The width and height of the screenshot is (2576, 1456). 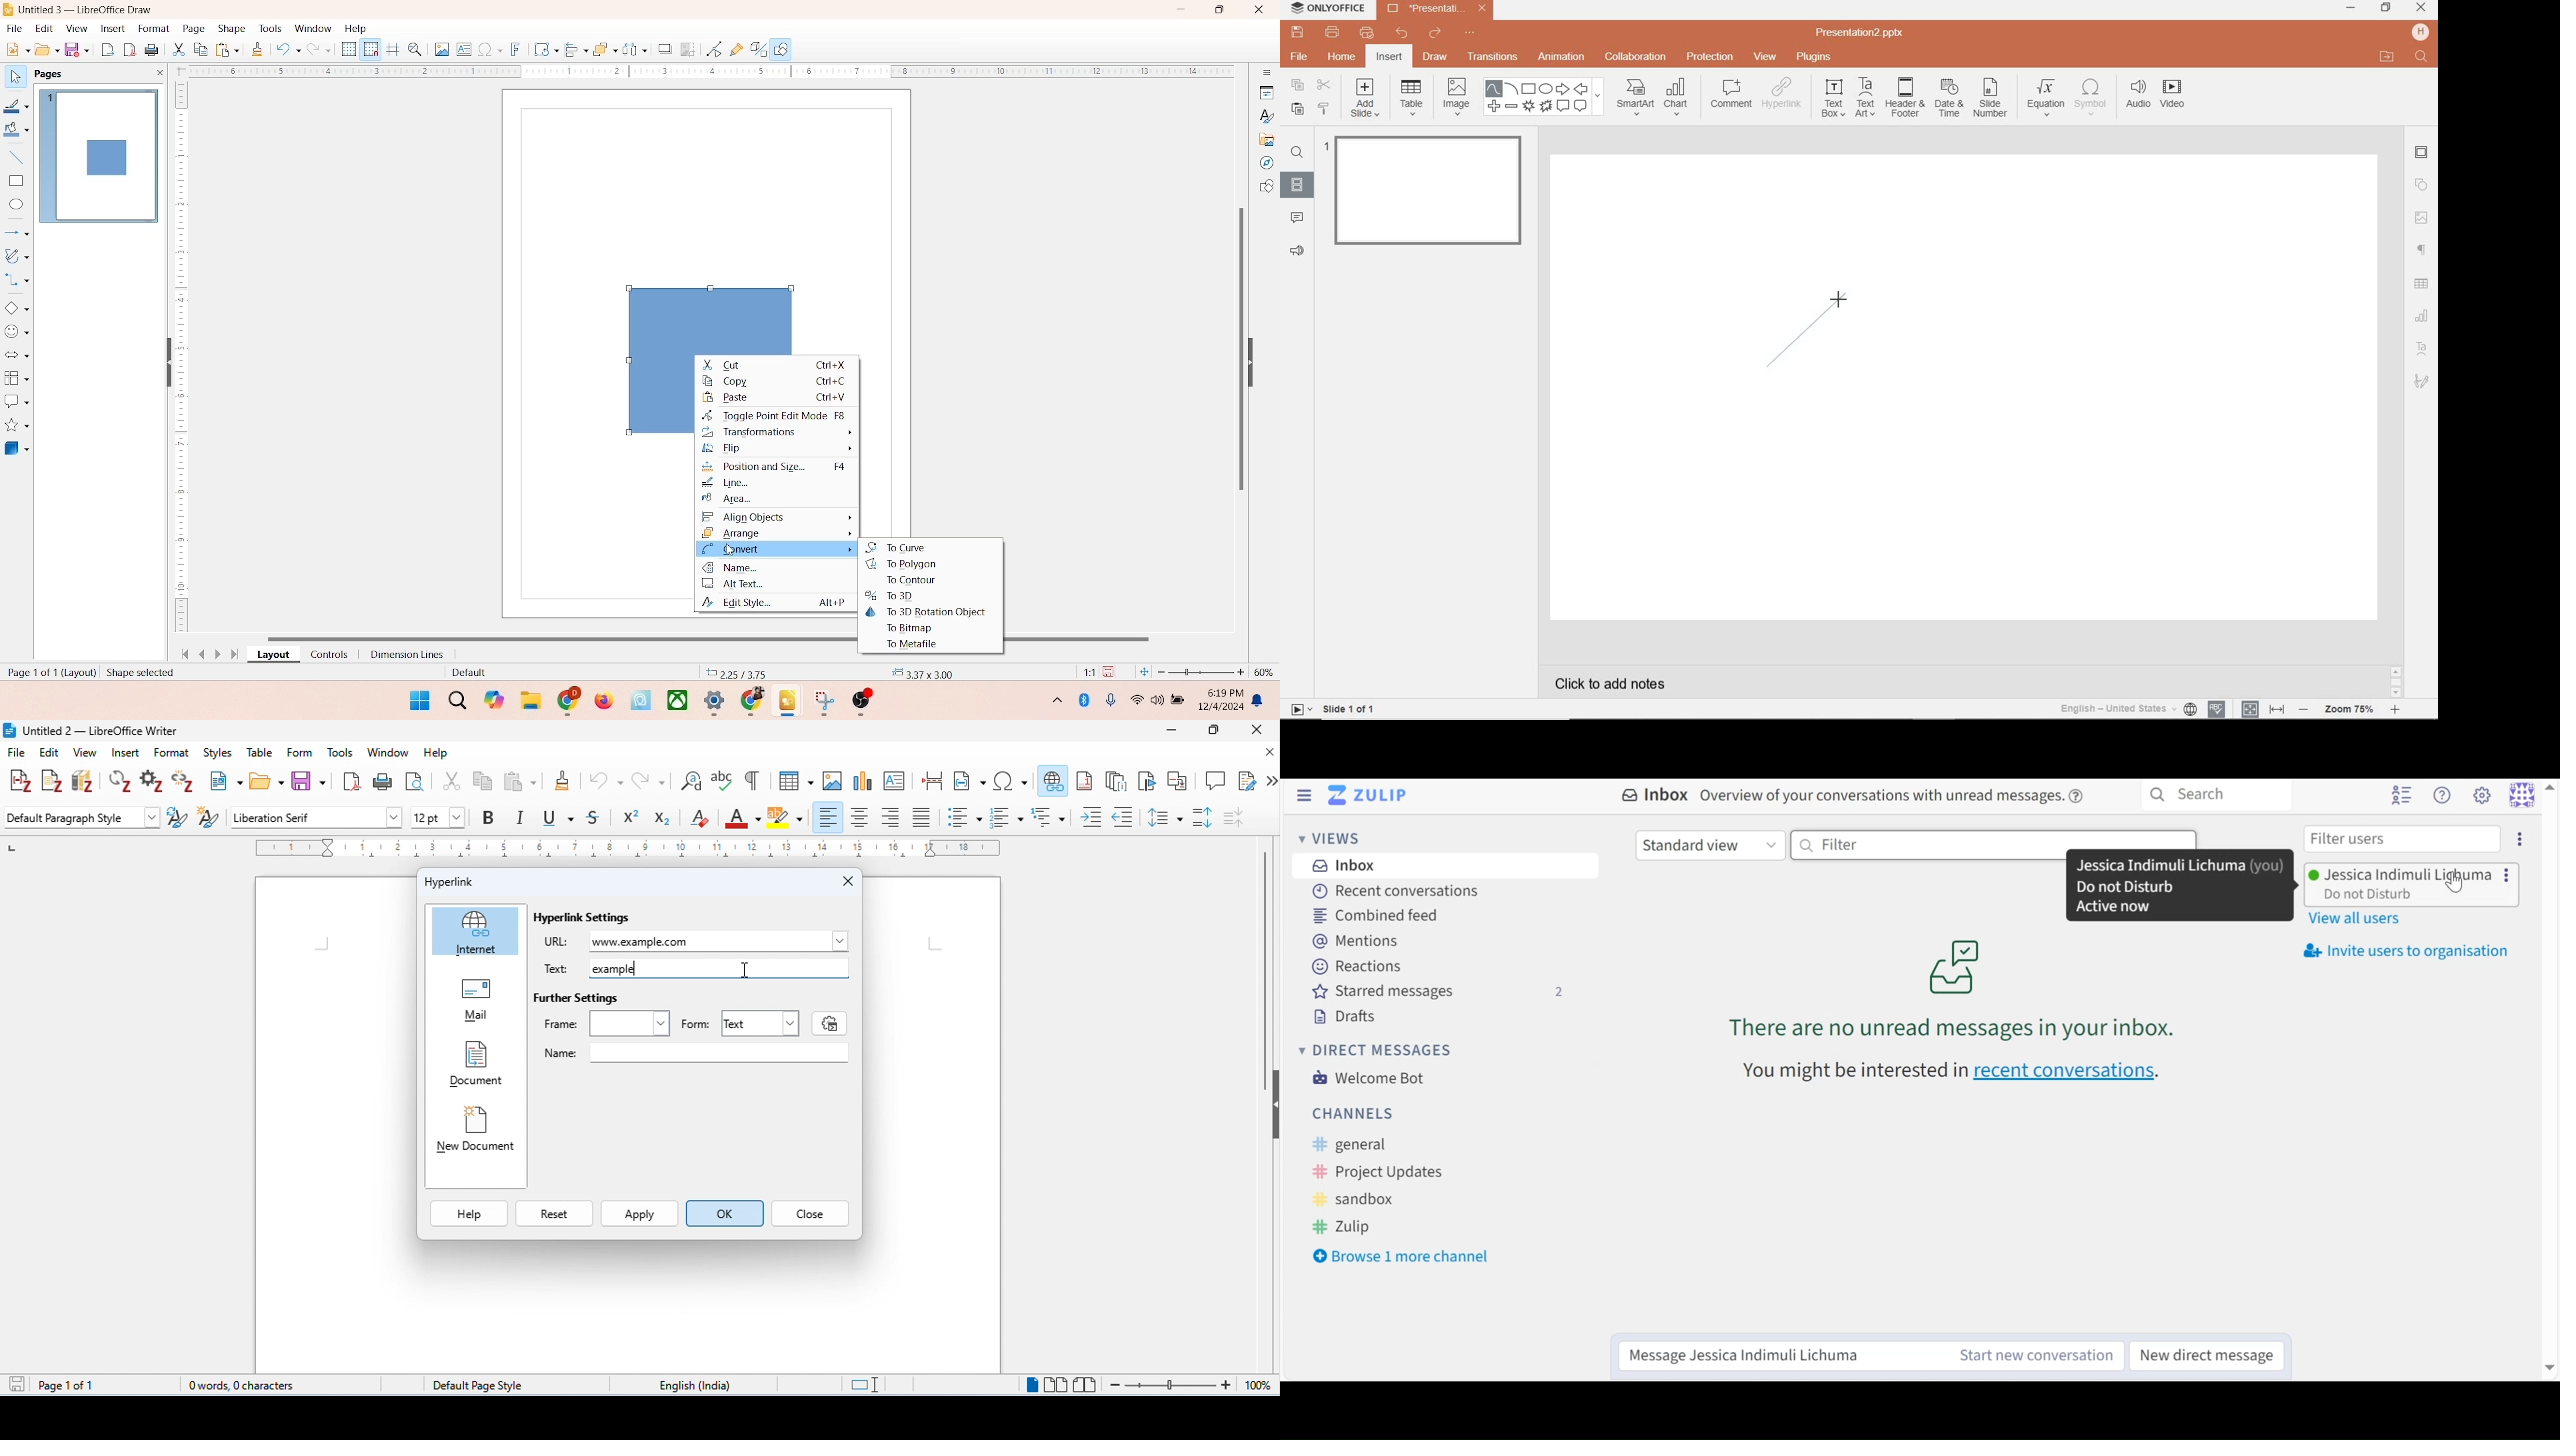 What do you see at coordinates (1437, 11) in the screenshot?
I see `Presentation2.pptx` at bounding box center [1437, 11].